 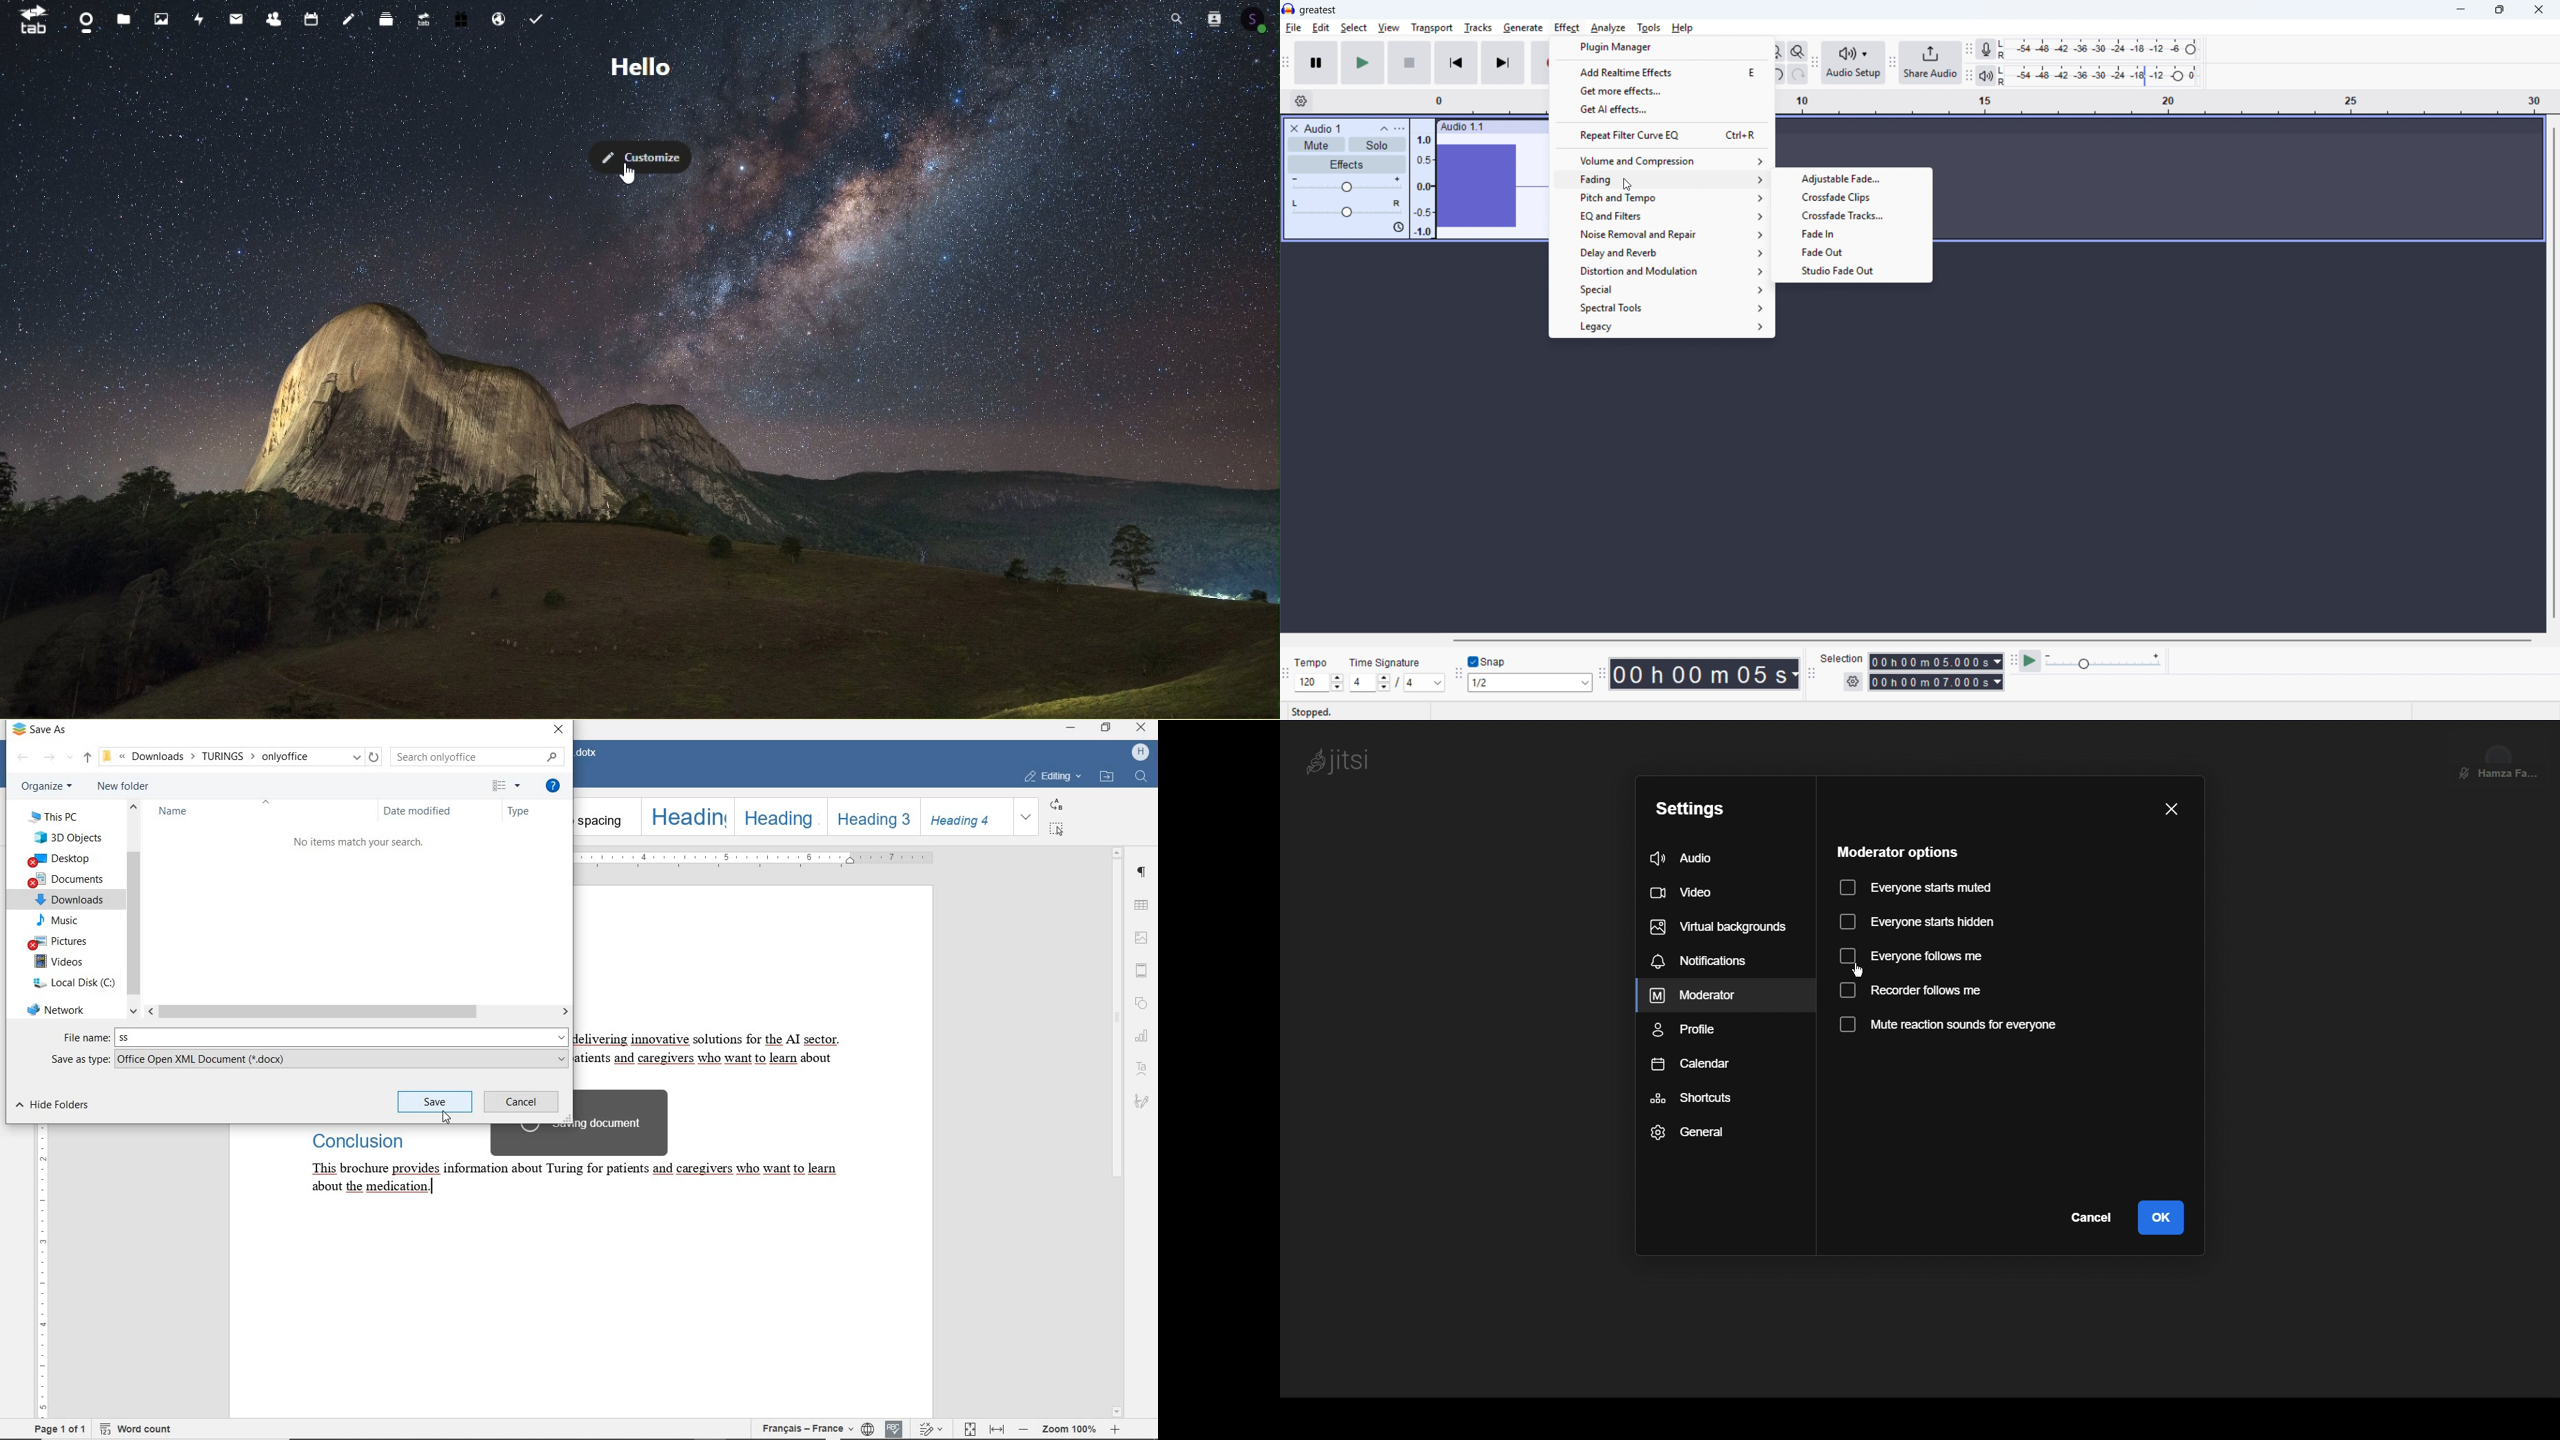 What do you see at coordinates (1689, 1030) in the screenshot?
I see `Profile` at bounding box center [1689, 1030].